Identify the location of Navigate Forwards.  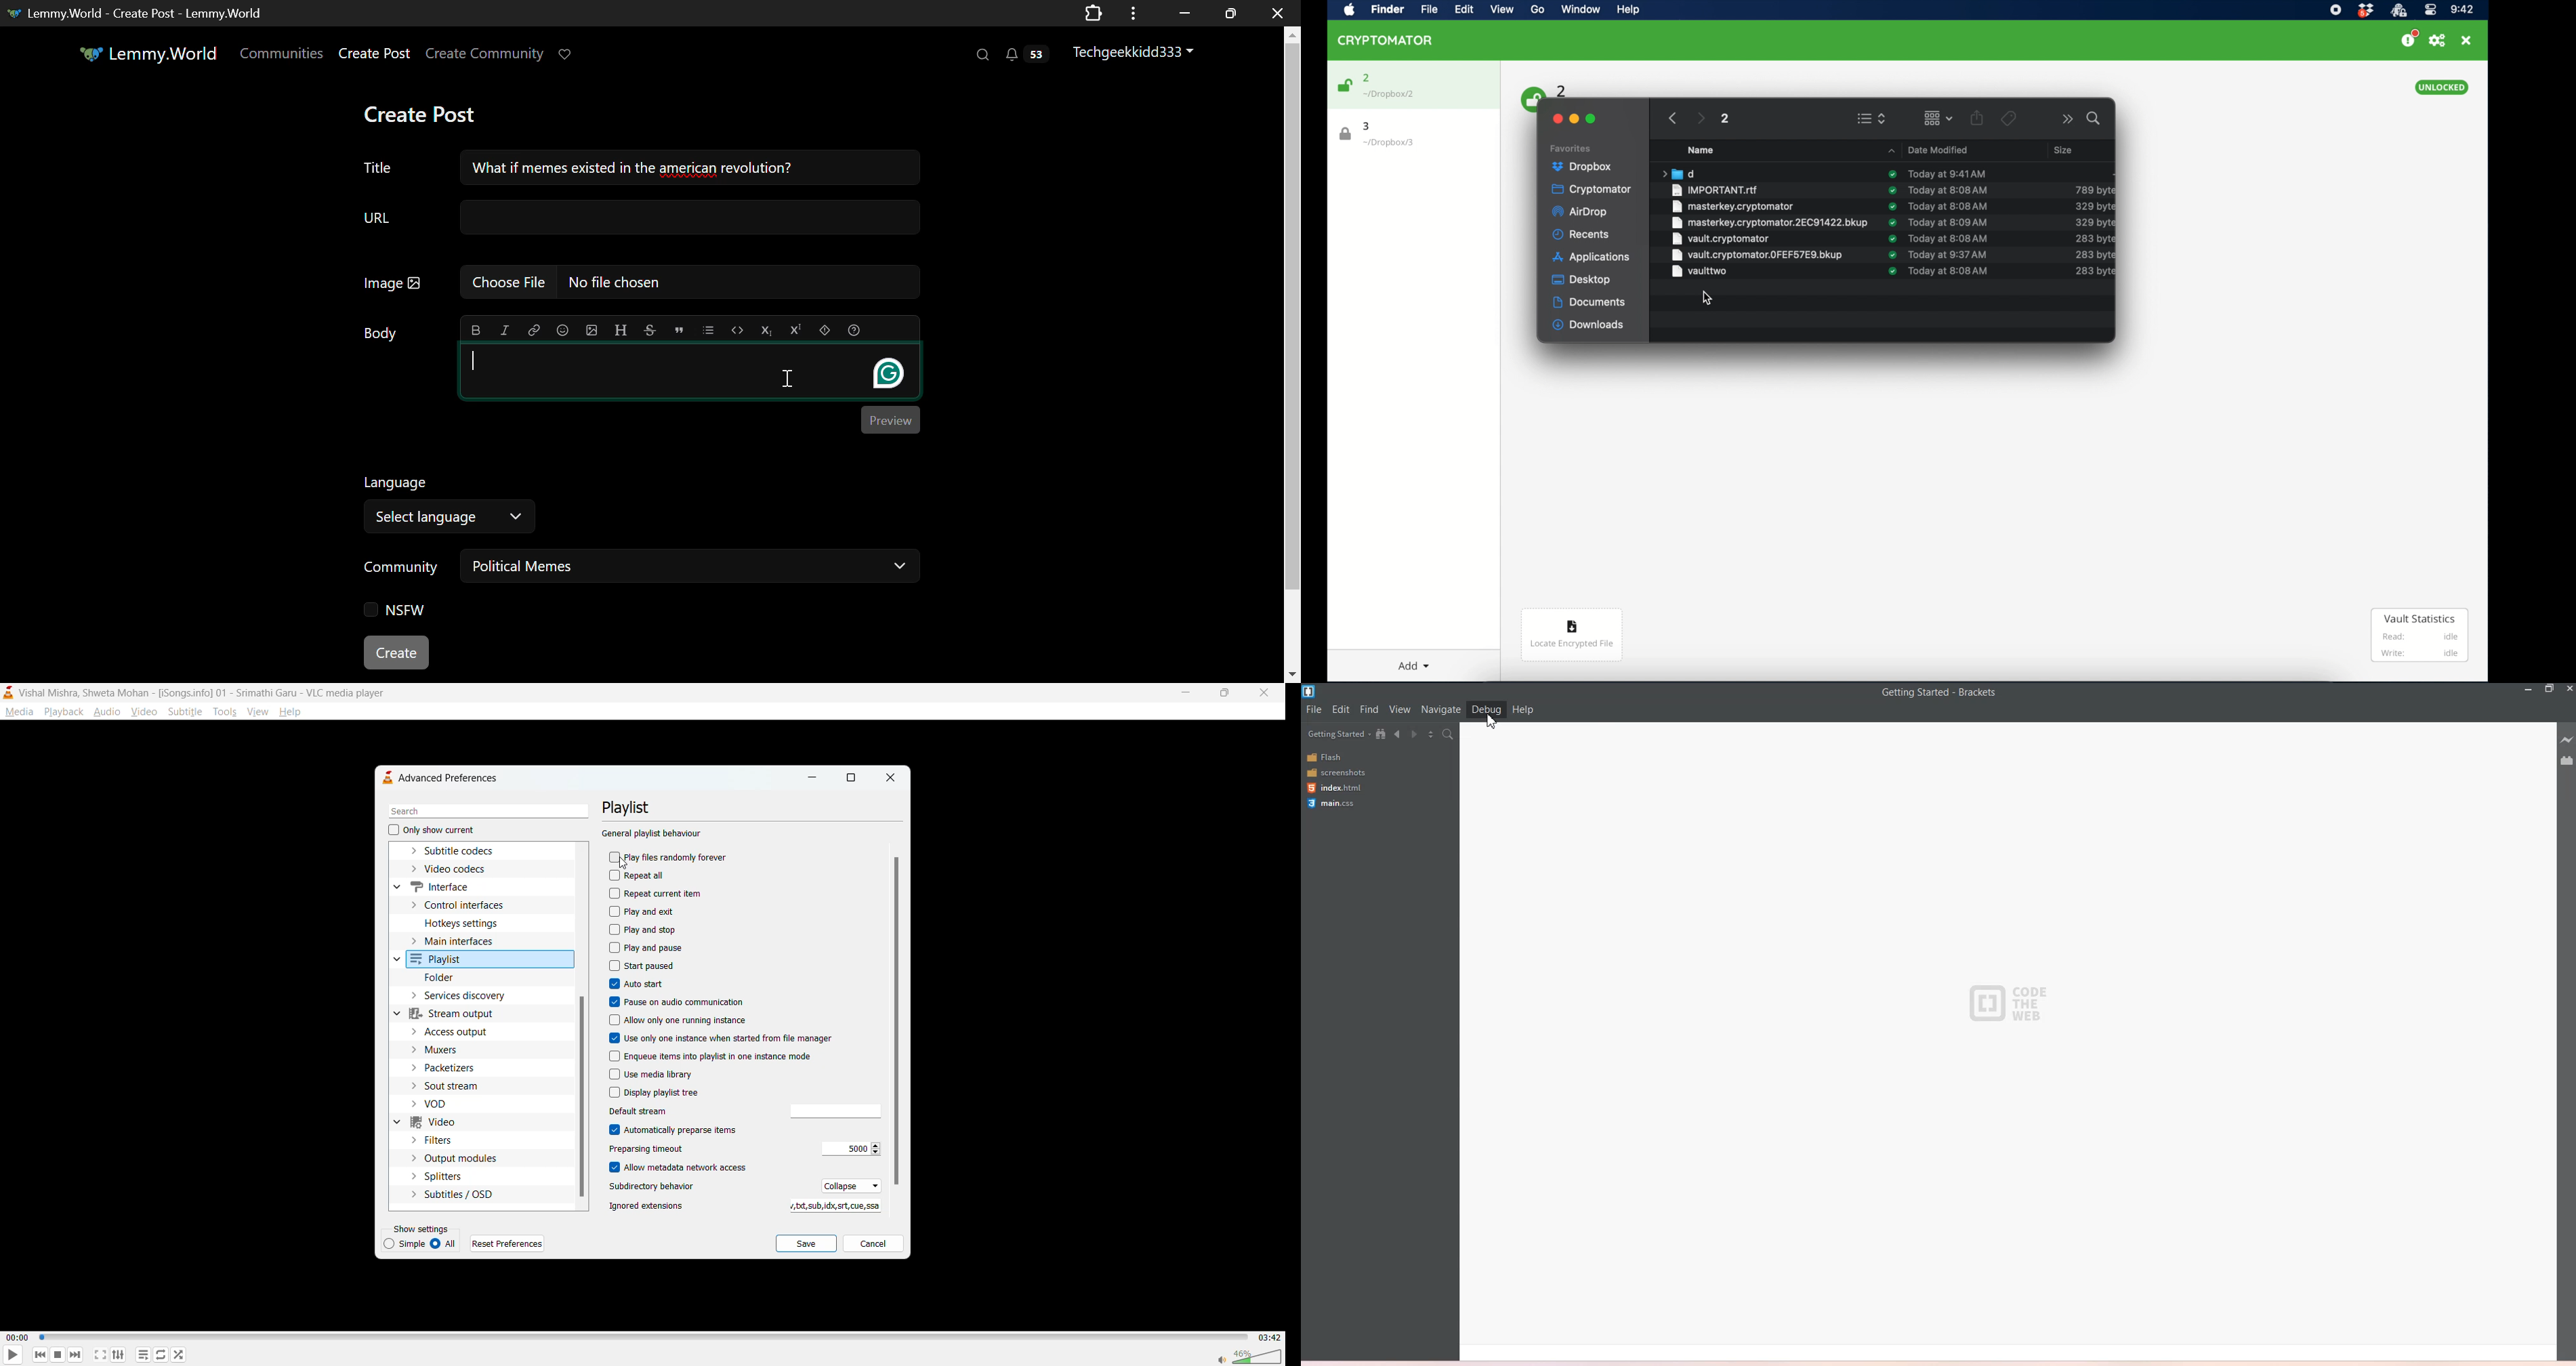
(1416, 734).